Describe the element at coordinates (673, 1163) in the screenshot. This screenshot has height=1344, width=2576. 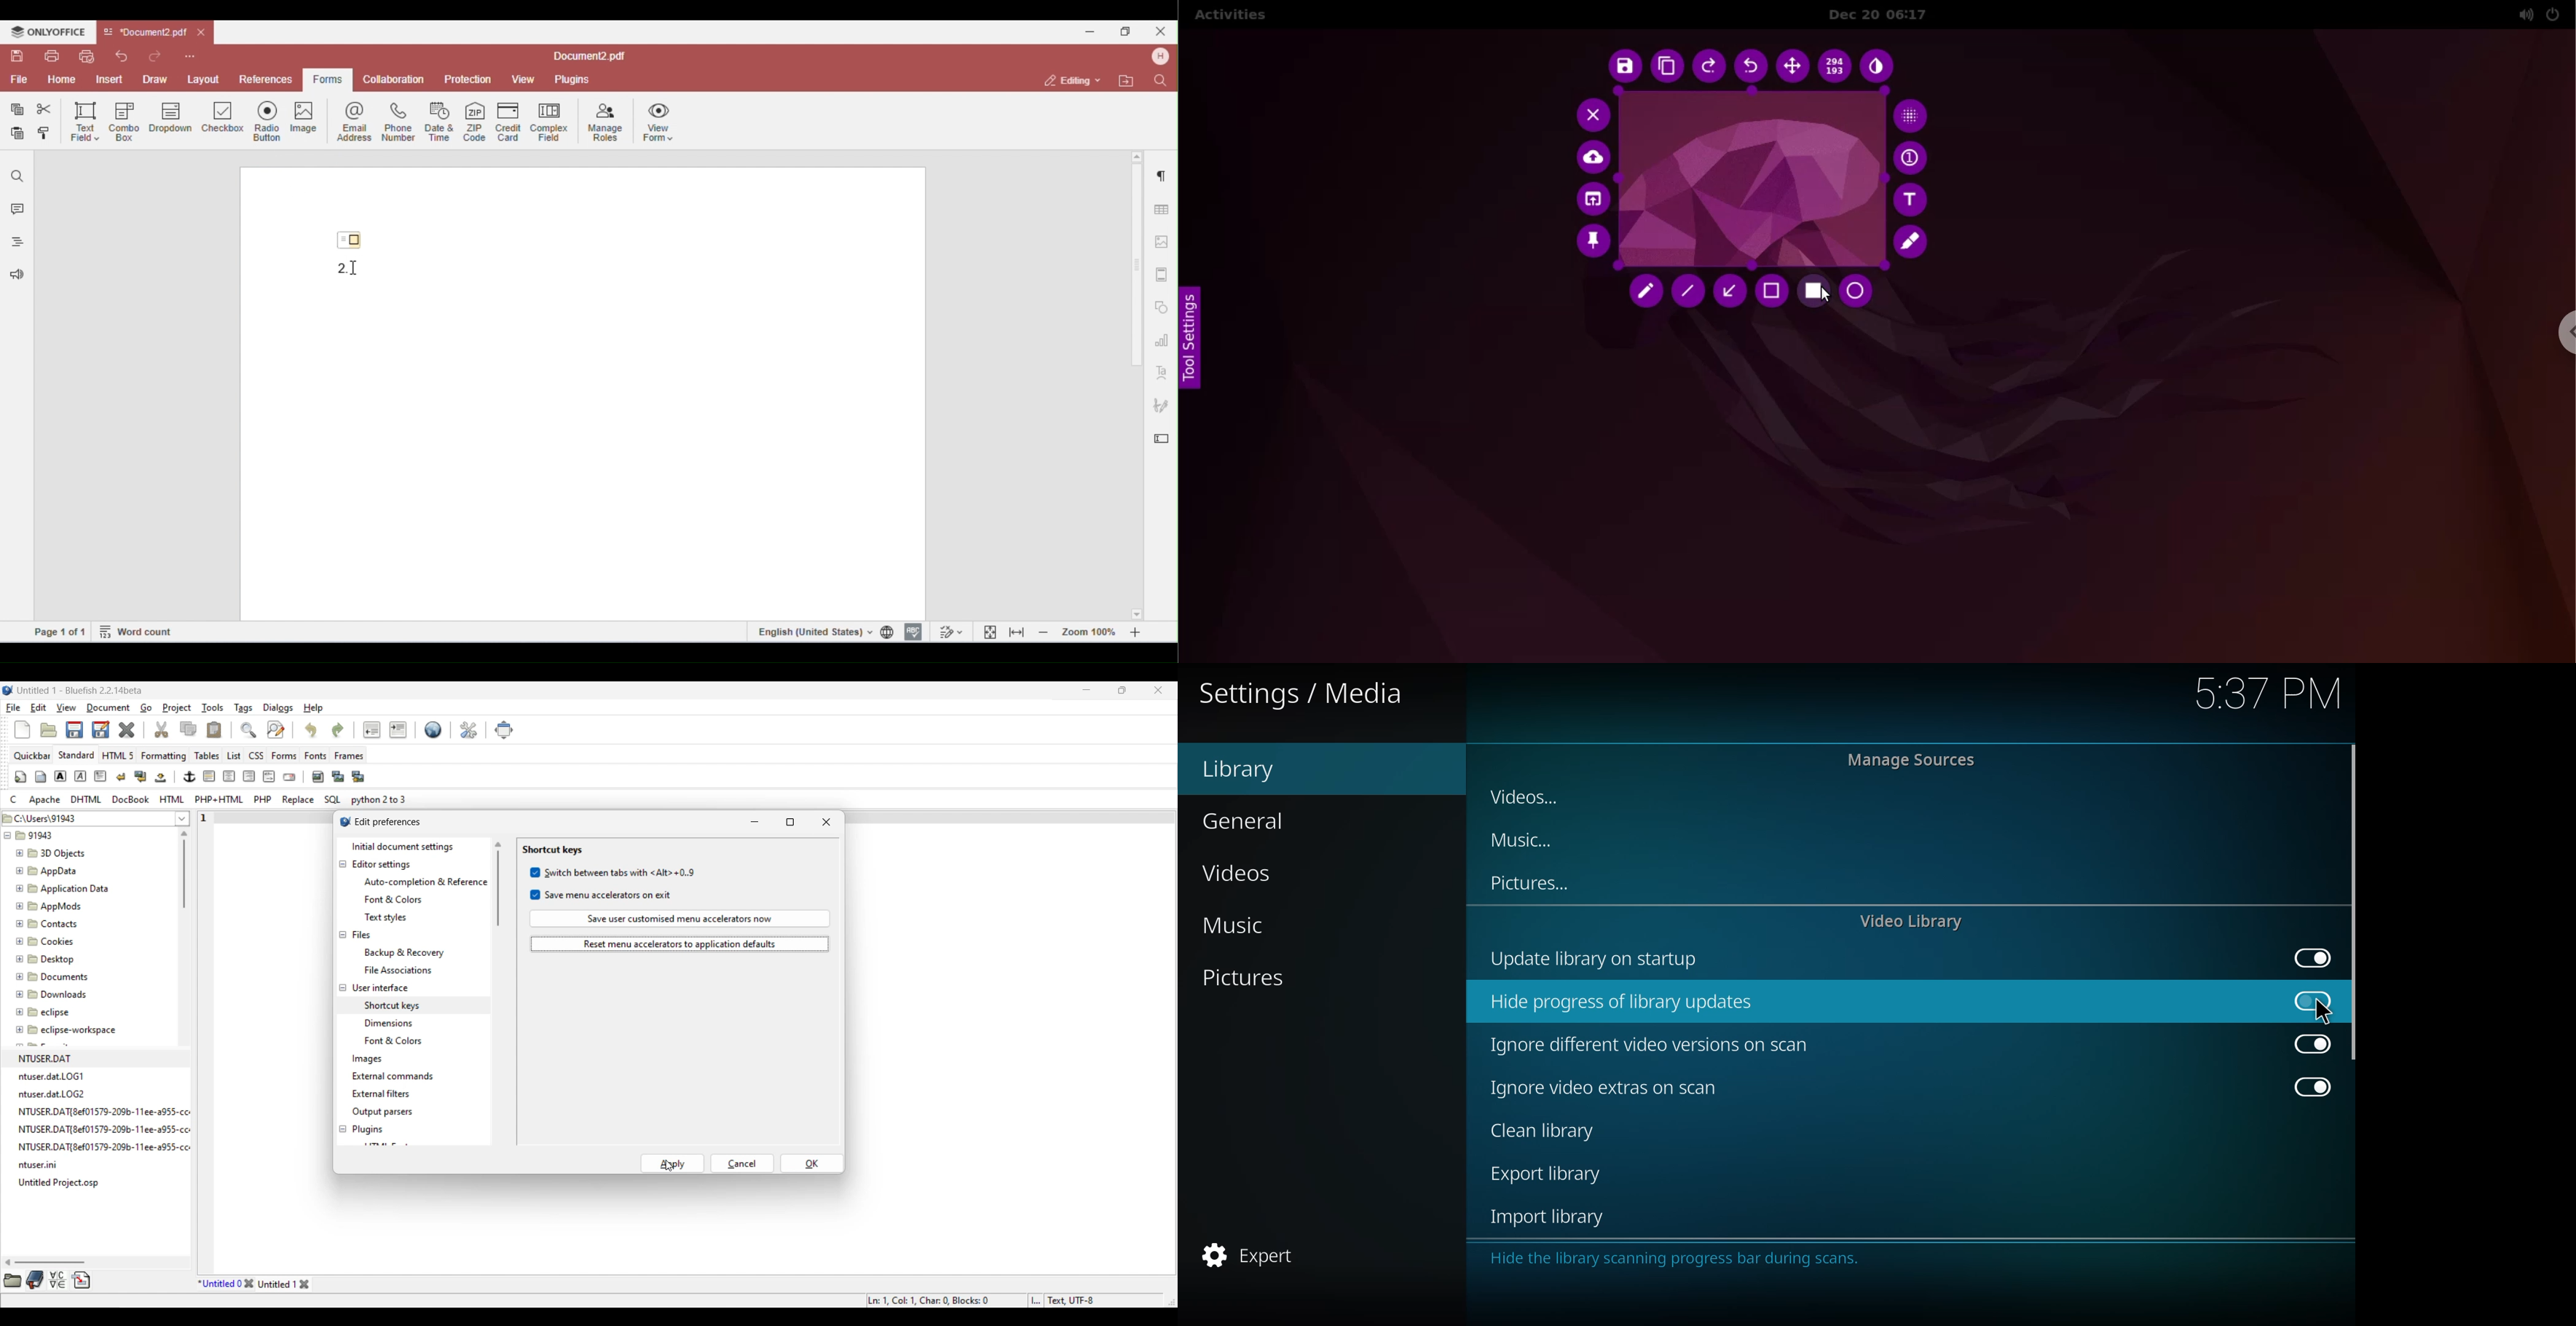
I see `Apply` at that location.